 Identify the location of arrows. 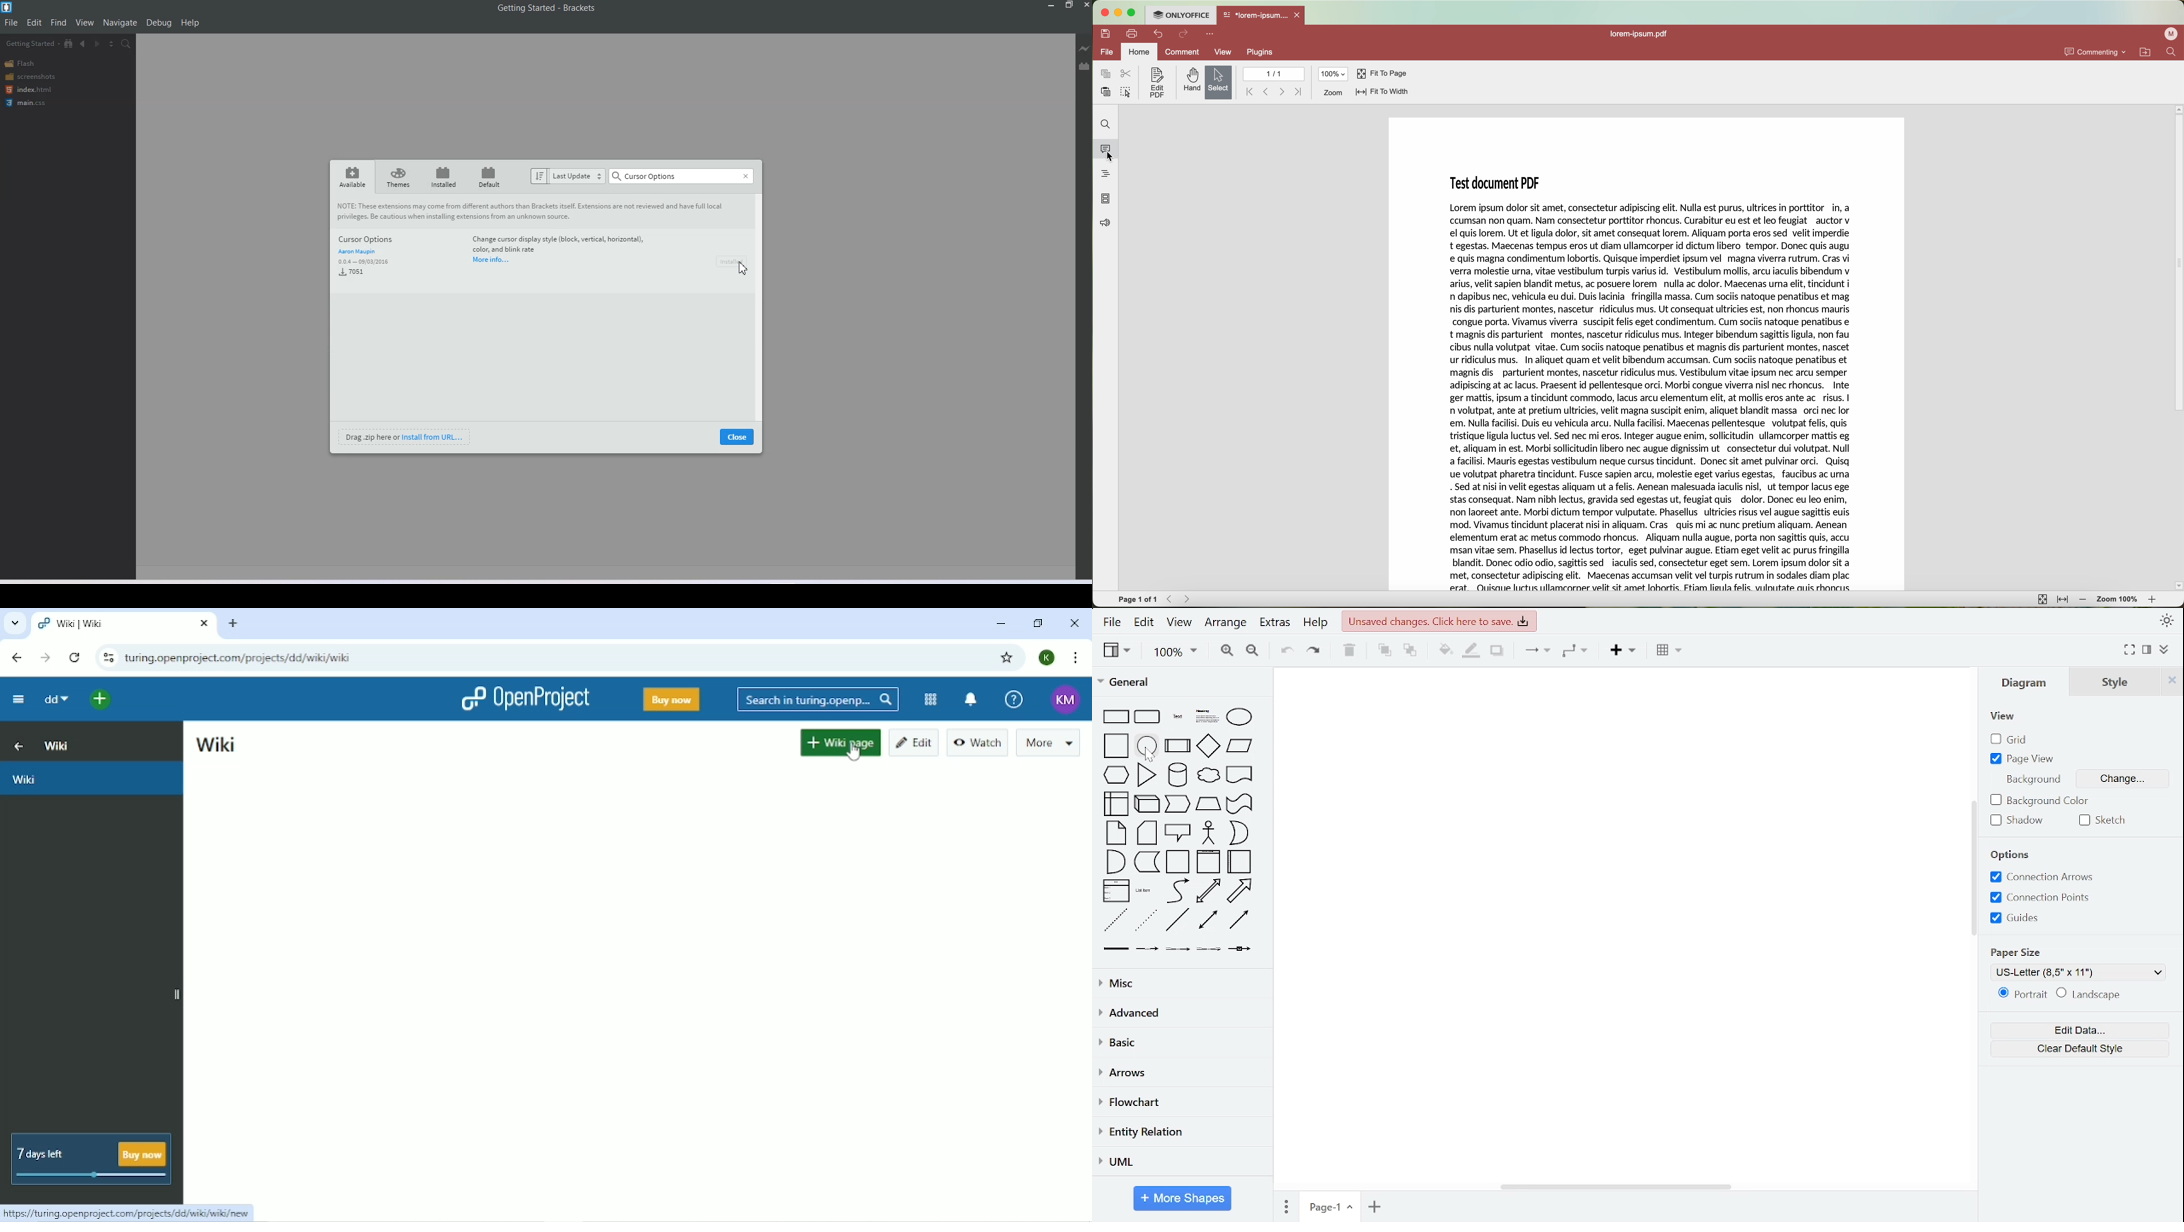
(1181, 1072).